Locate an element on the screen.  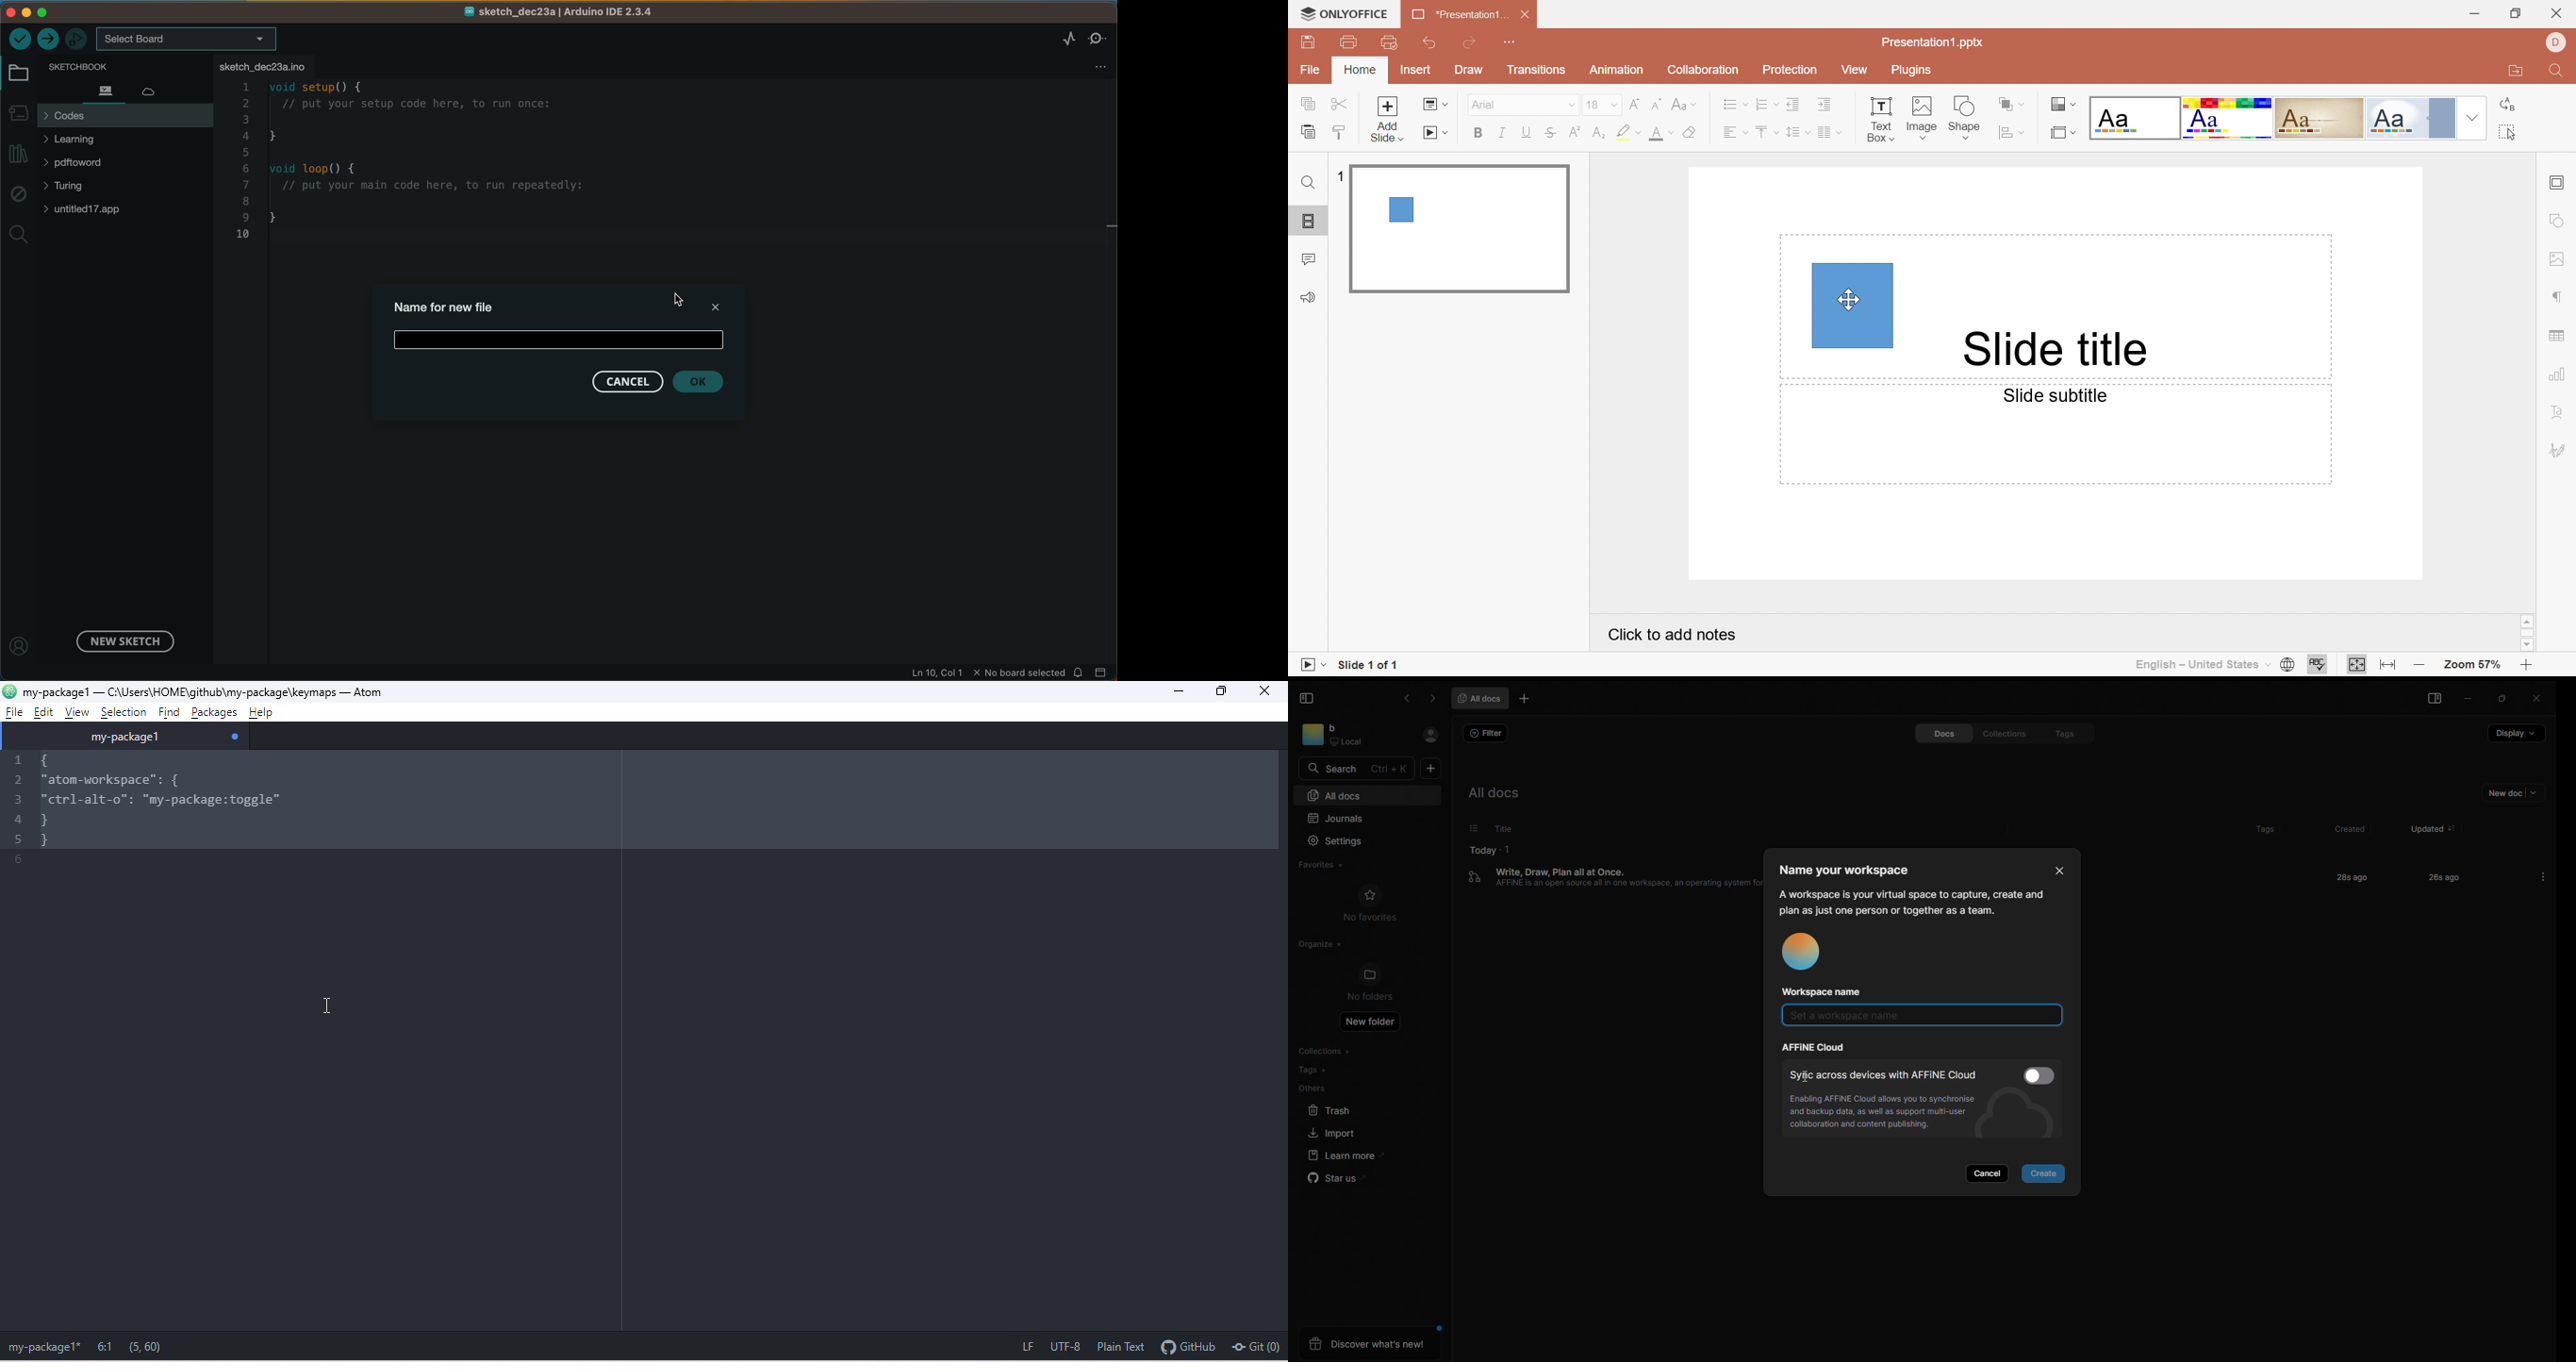
Restore Down is located at coordinates (2516, 13).